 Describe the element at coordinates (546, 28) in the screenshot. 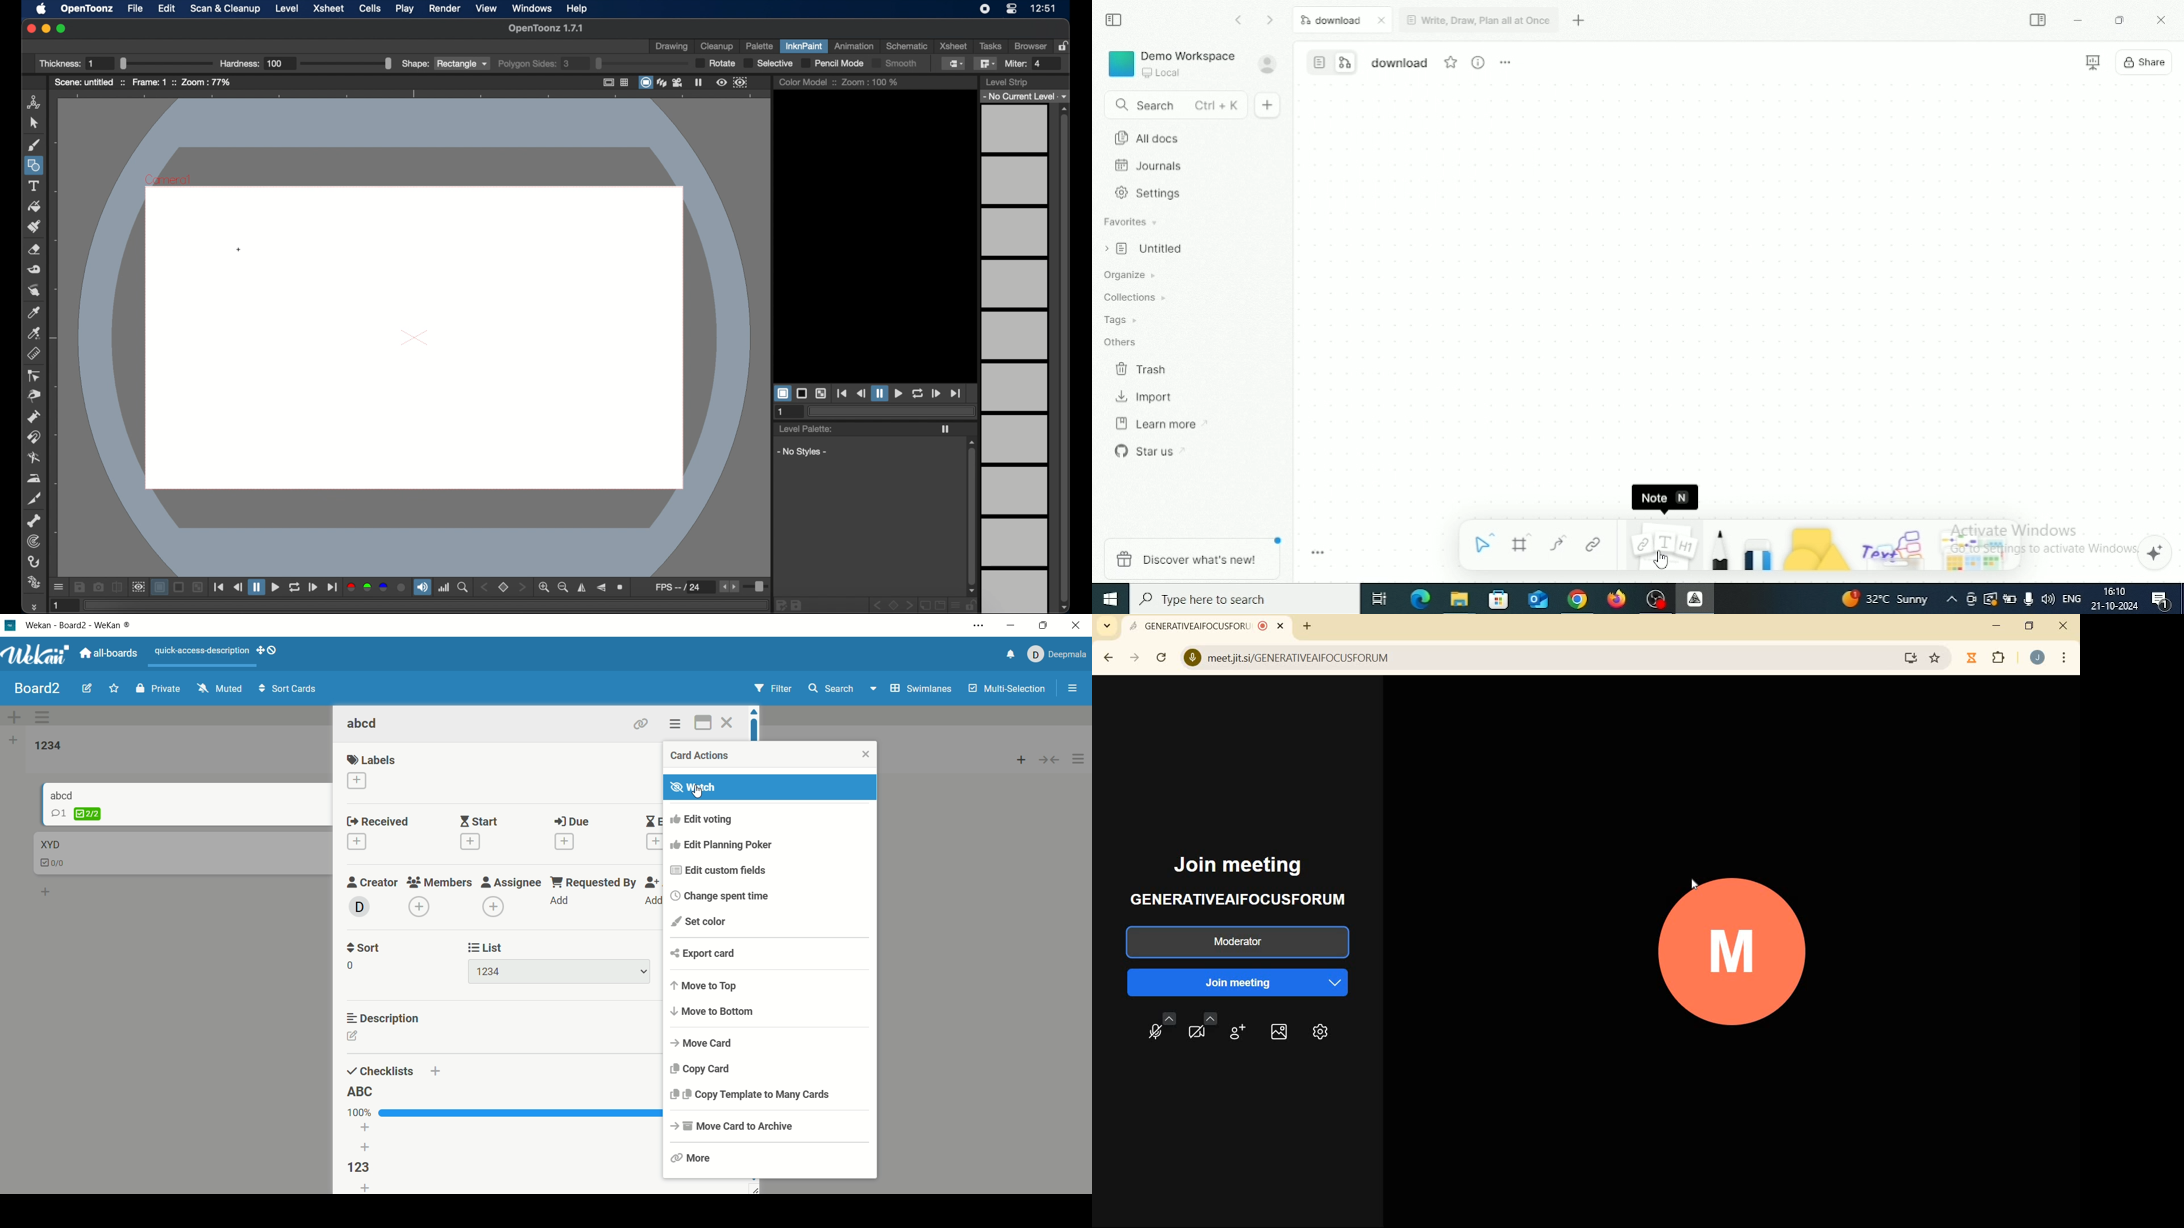

I see `OpenToonz 1.7.1` at that location.